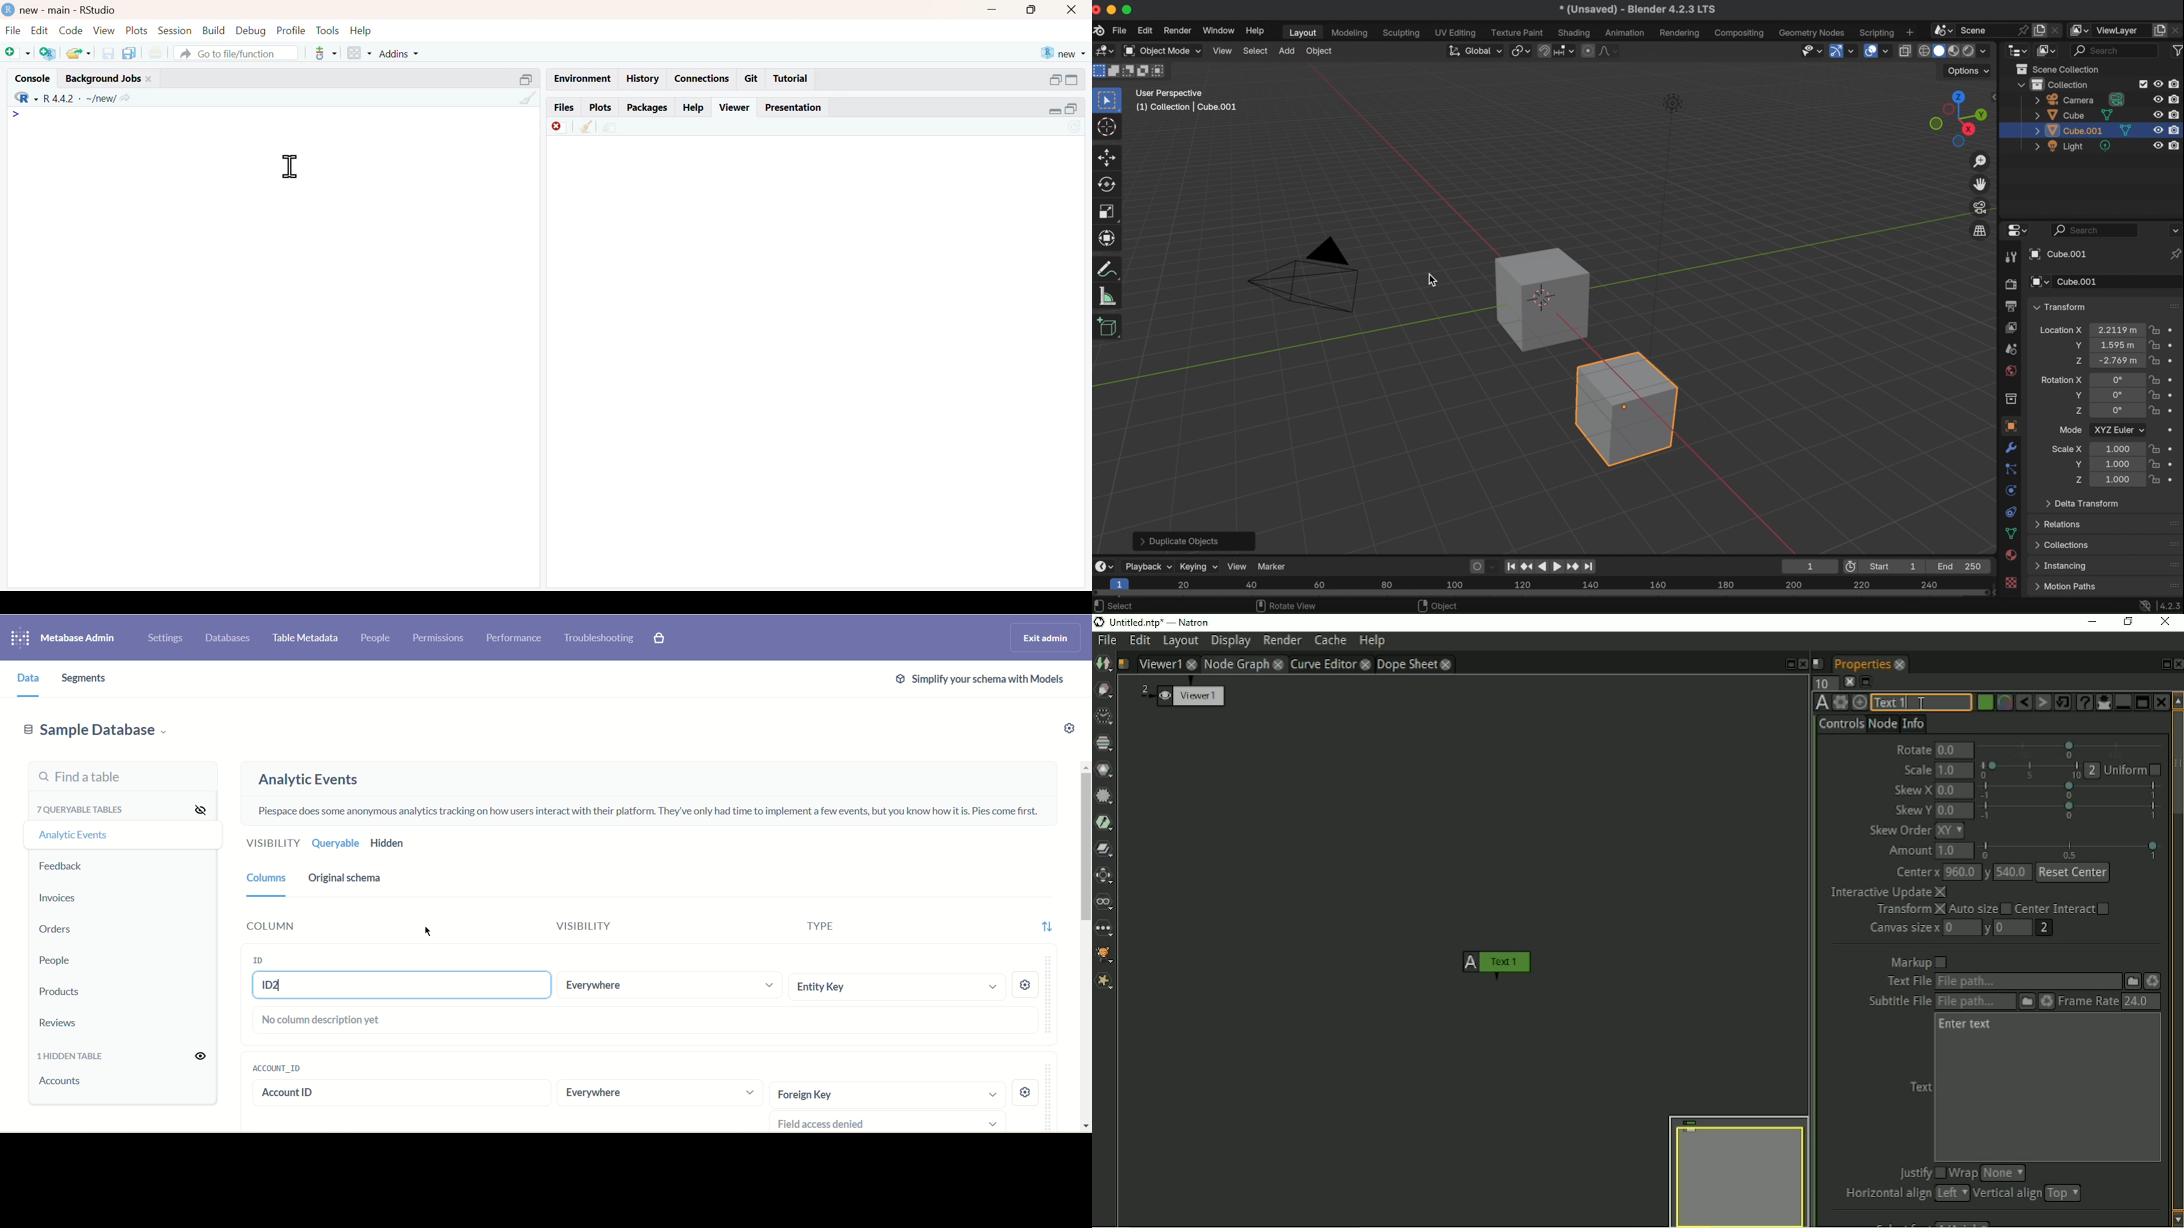  I want to click on ) new - main - RStudio, so click(83, 10).